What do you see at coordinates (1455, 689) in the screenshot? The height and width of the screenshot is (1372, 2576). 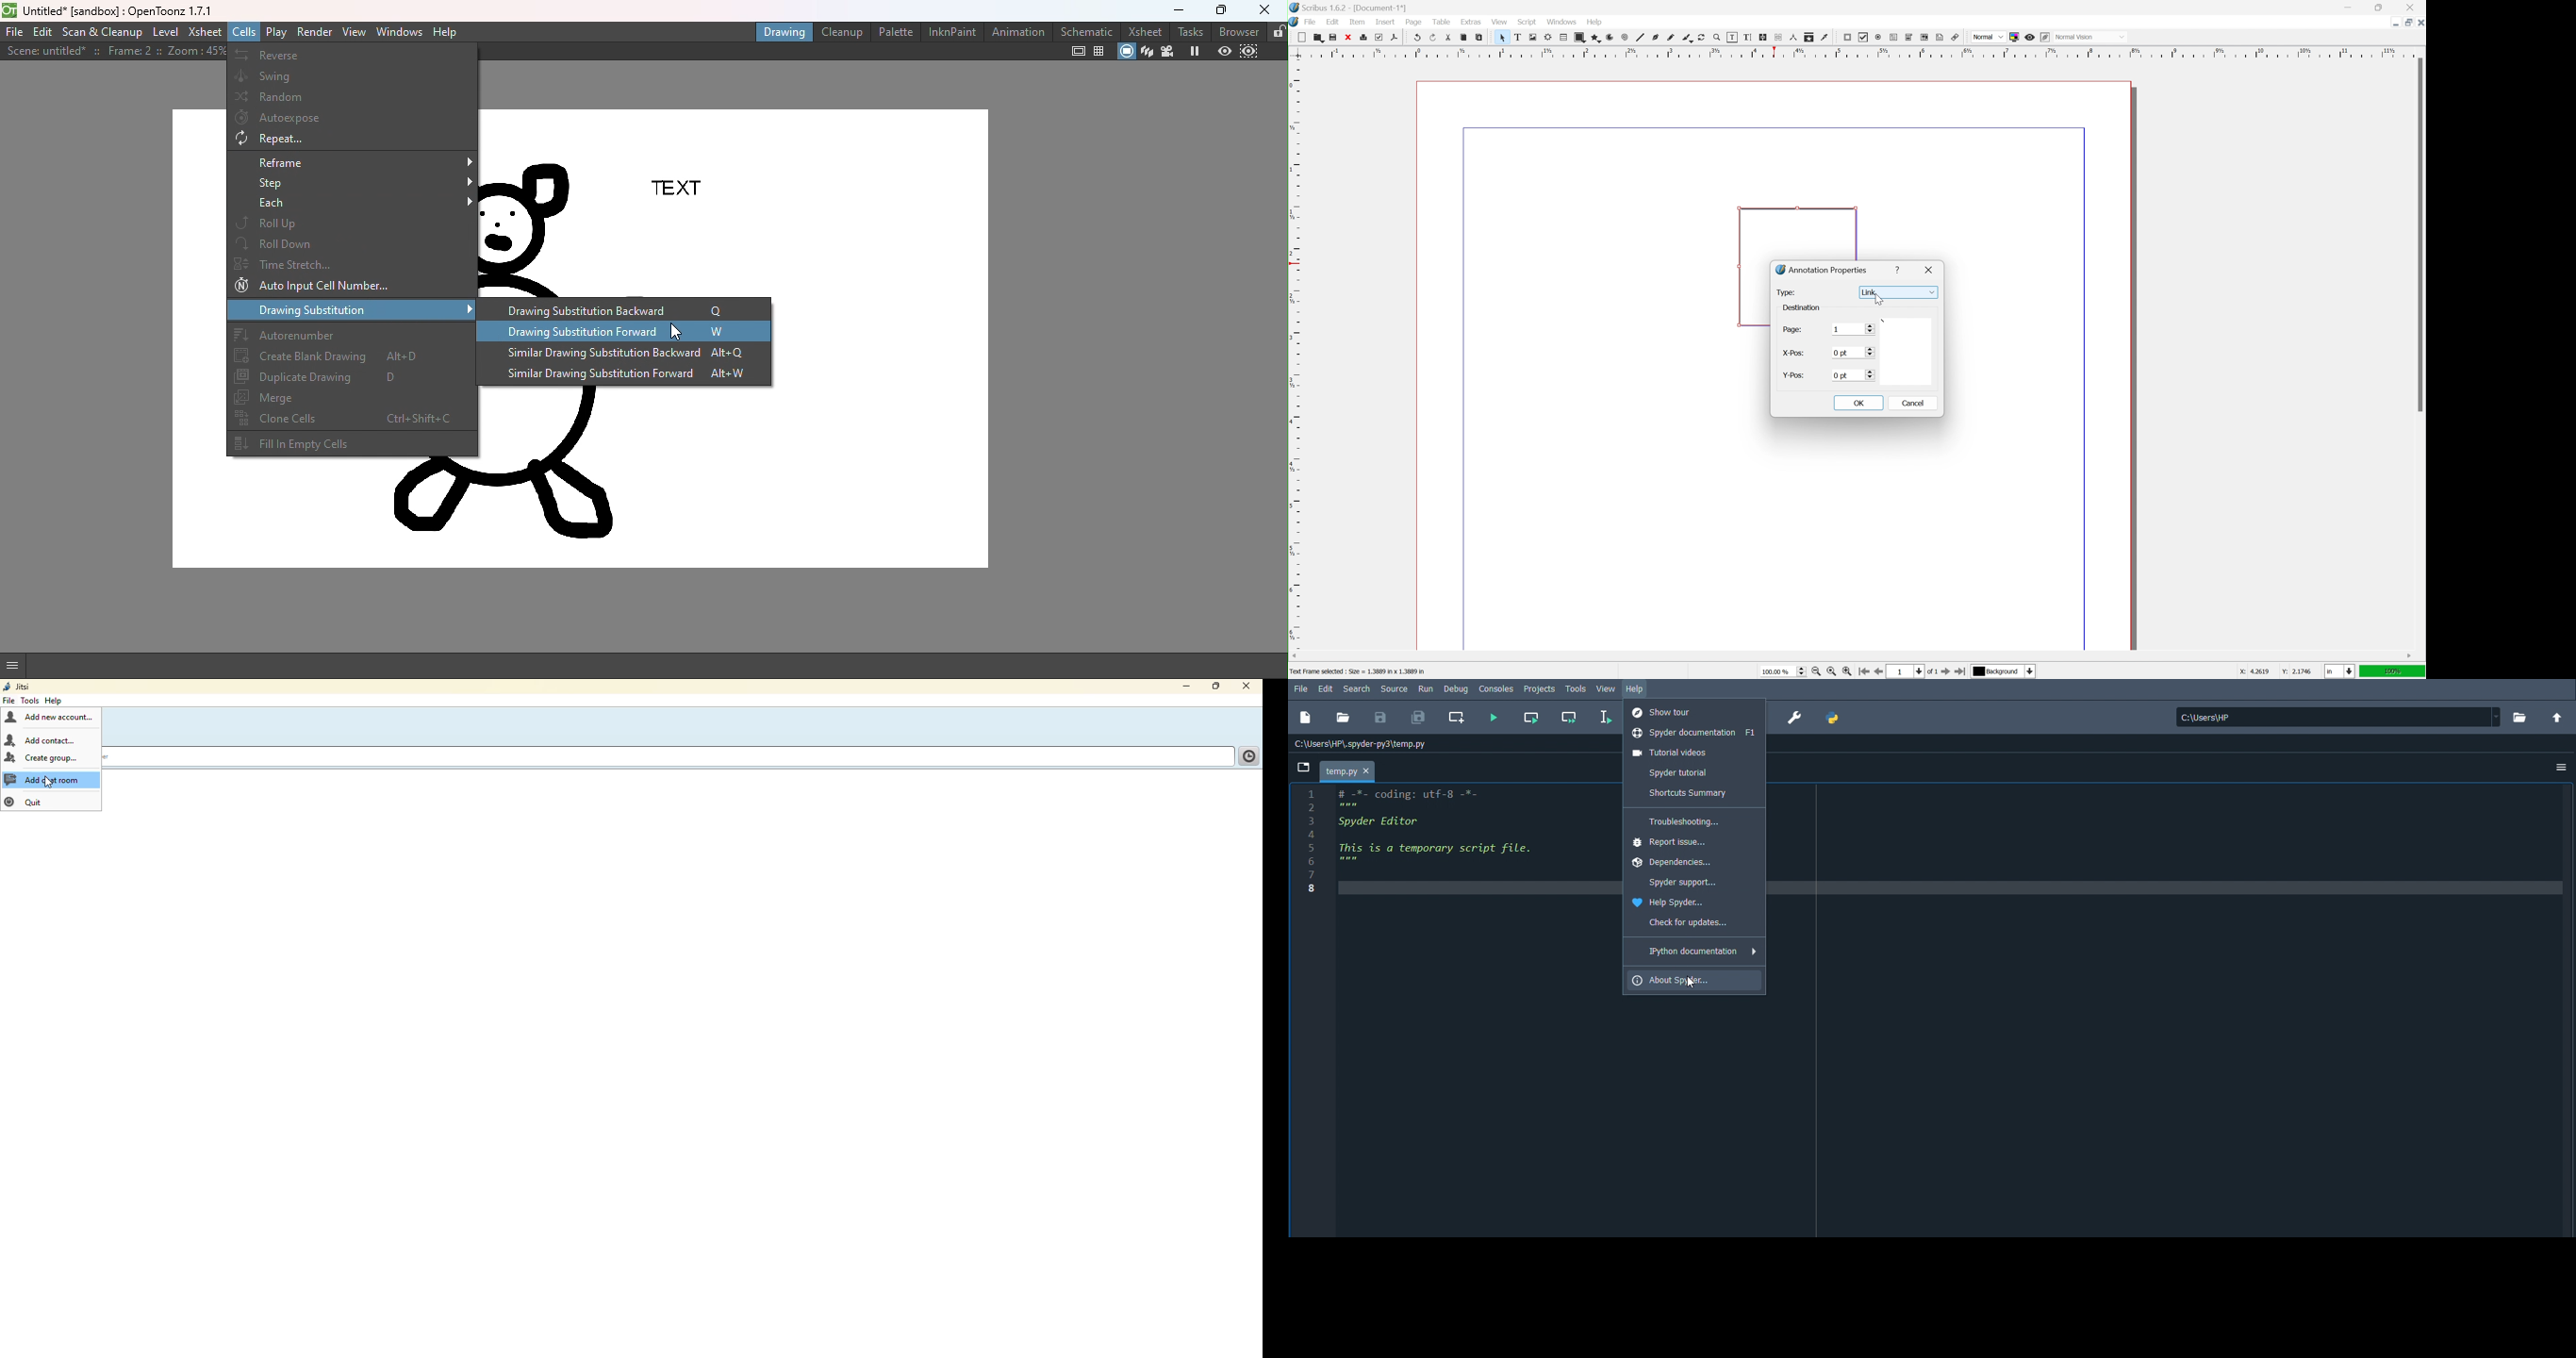 I see `Debug` at bounding box center [1455, 689].